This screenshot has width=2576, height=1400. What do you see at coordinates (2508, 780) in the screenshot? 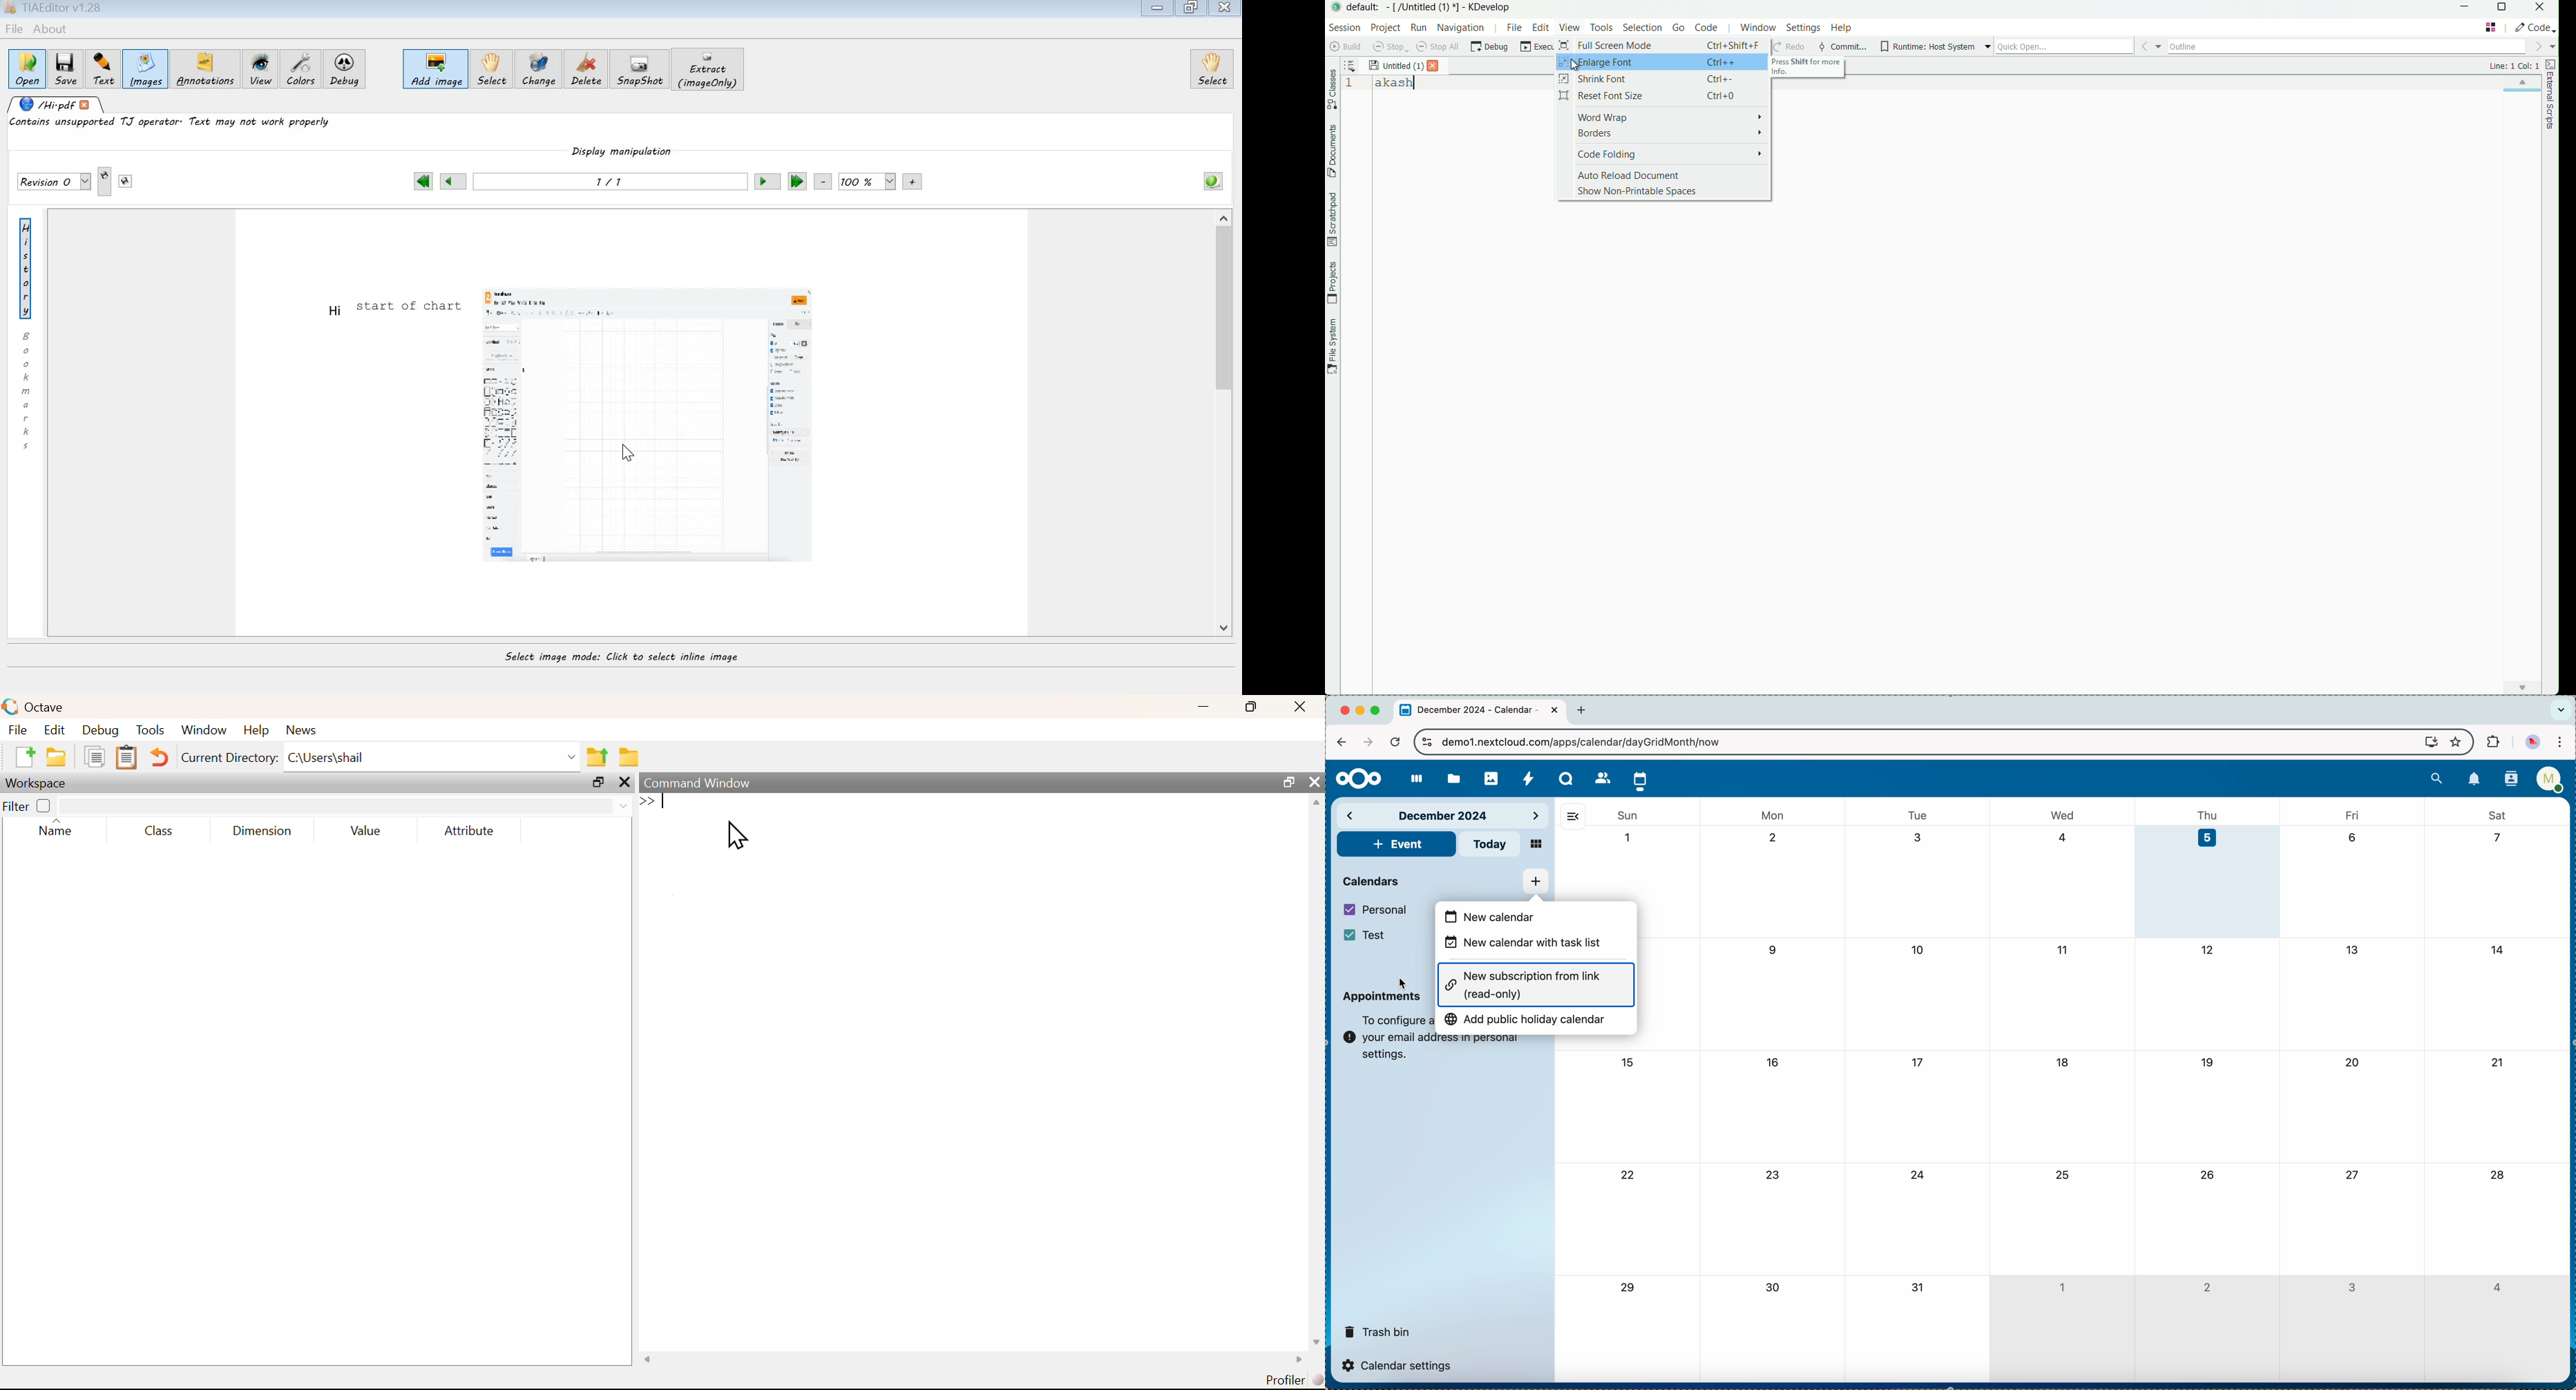
I see `contacts` at bounding box center [2508, 780].